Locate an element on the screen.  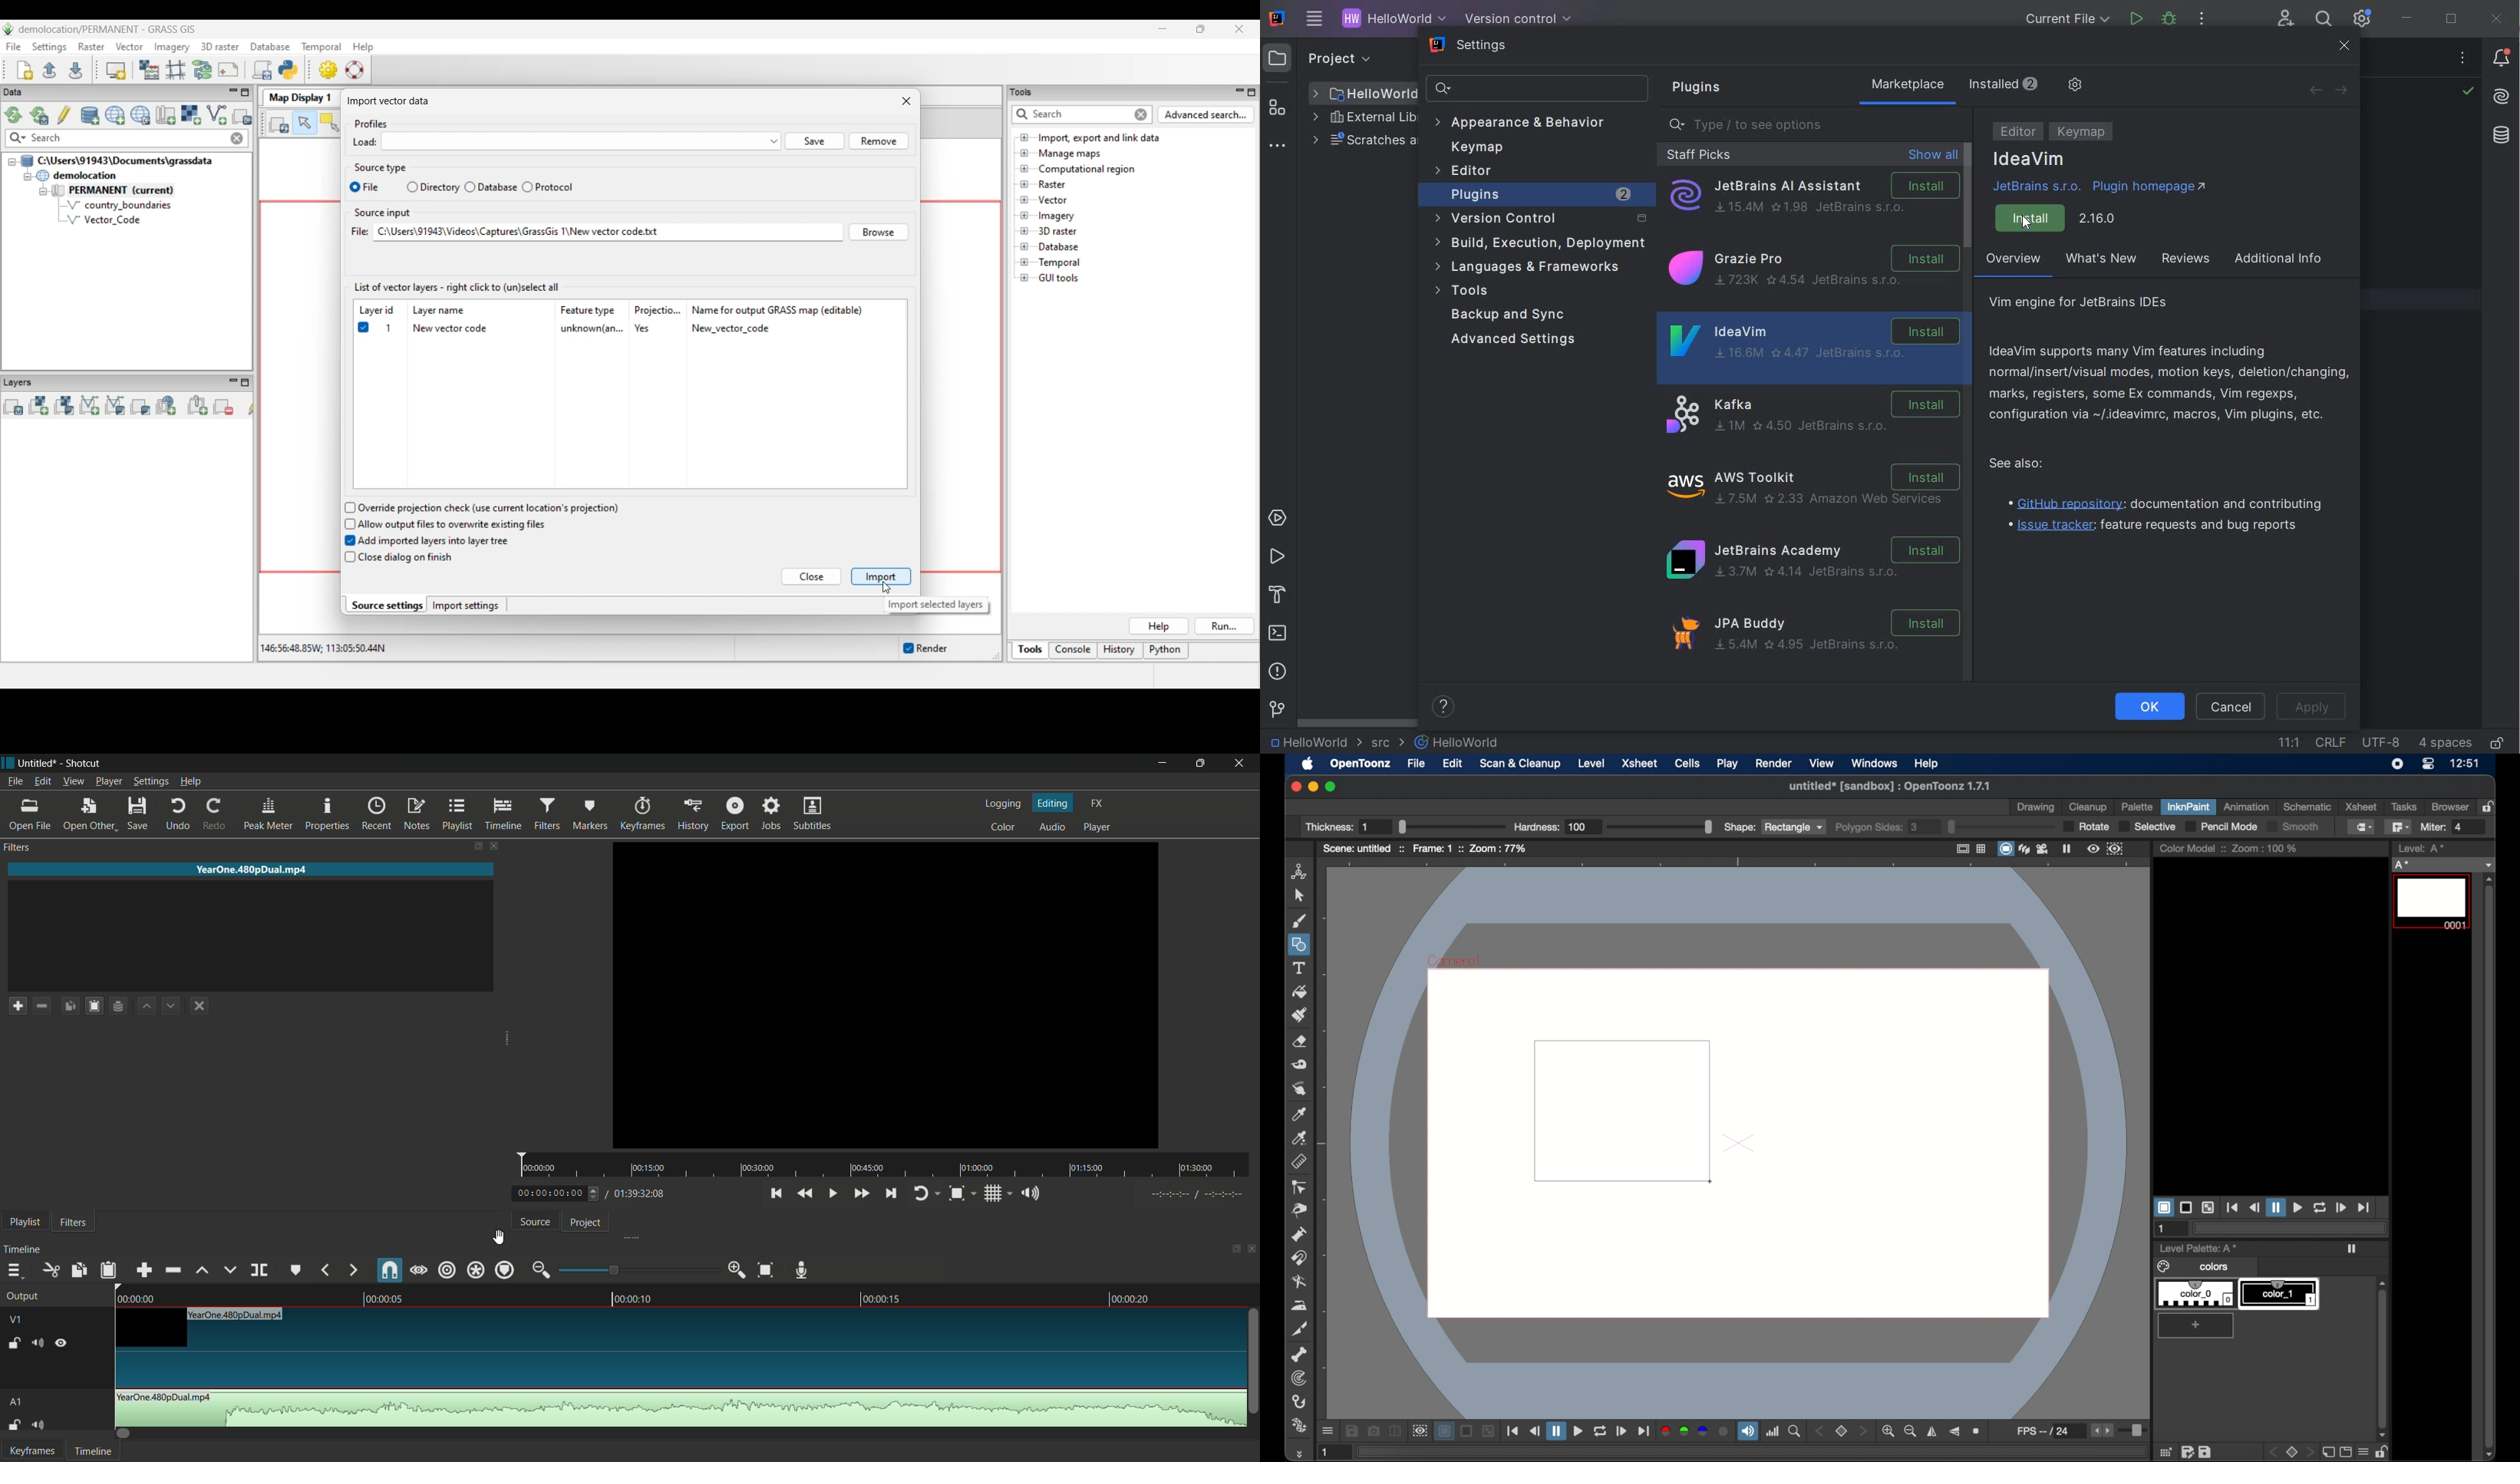
ripple is located at coordinates (448, 1270).